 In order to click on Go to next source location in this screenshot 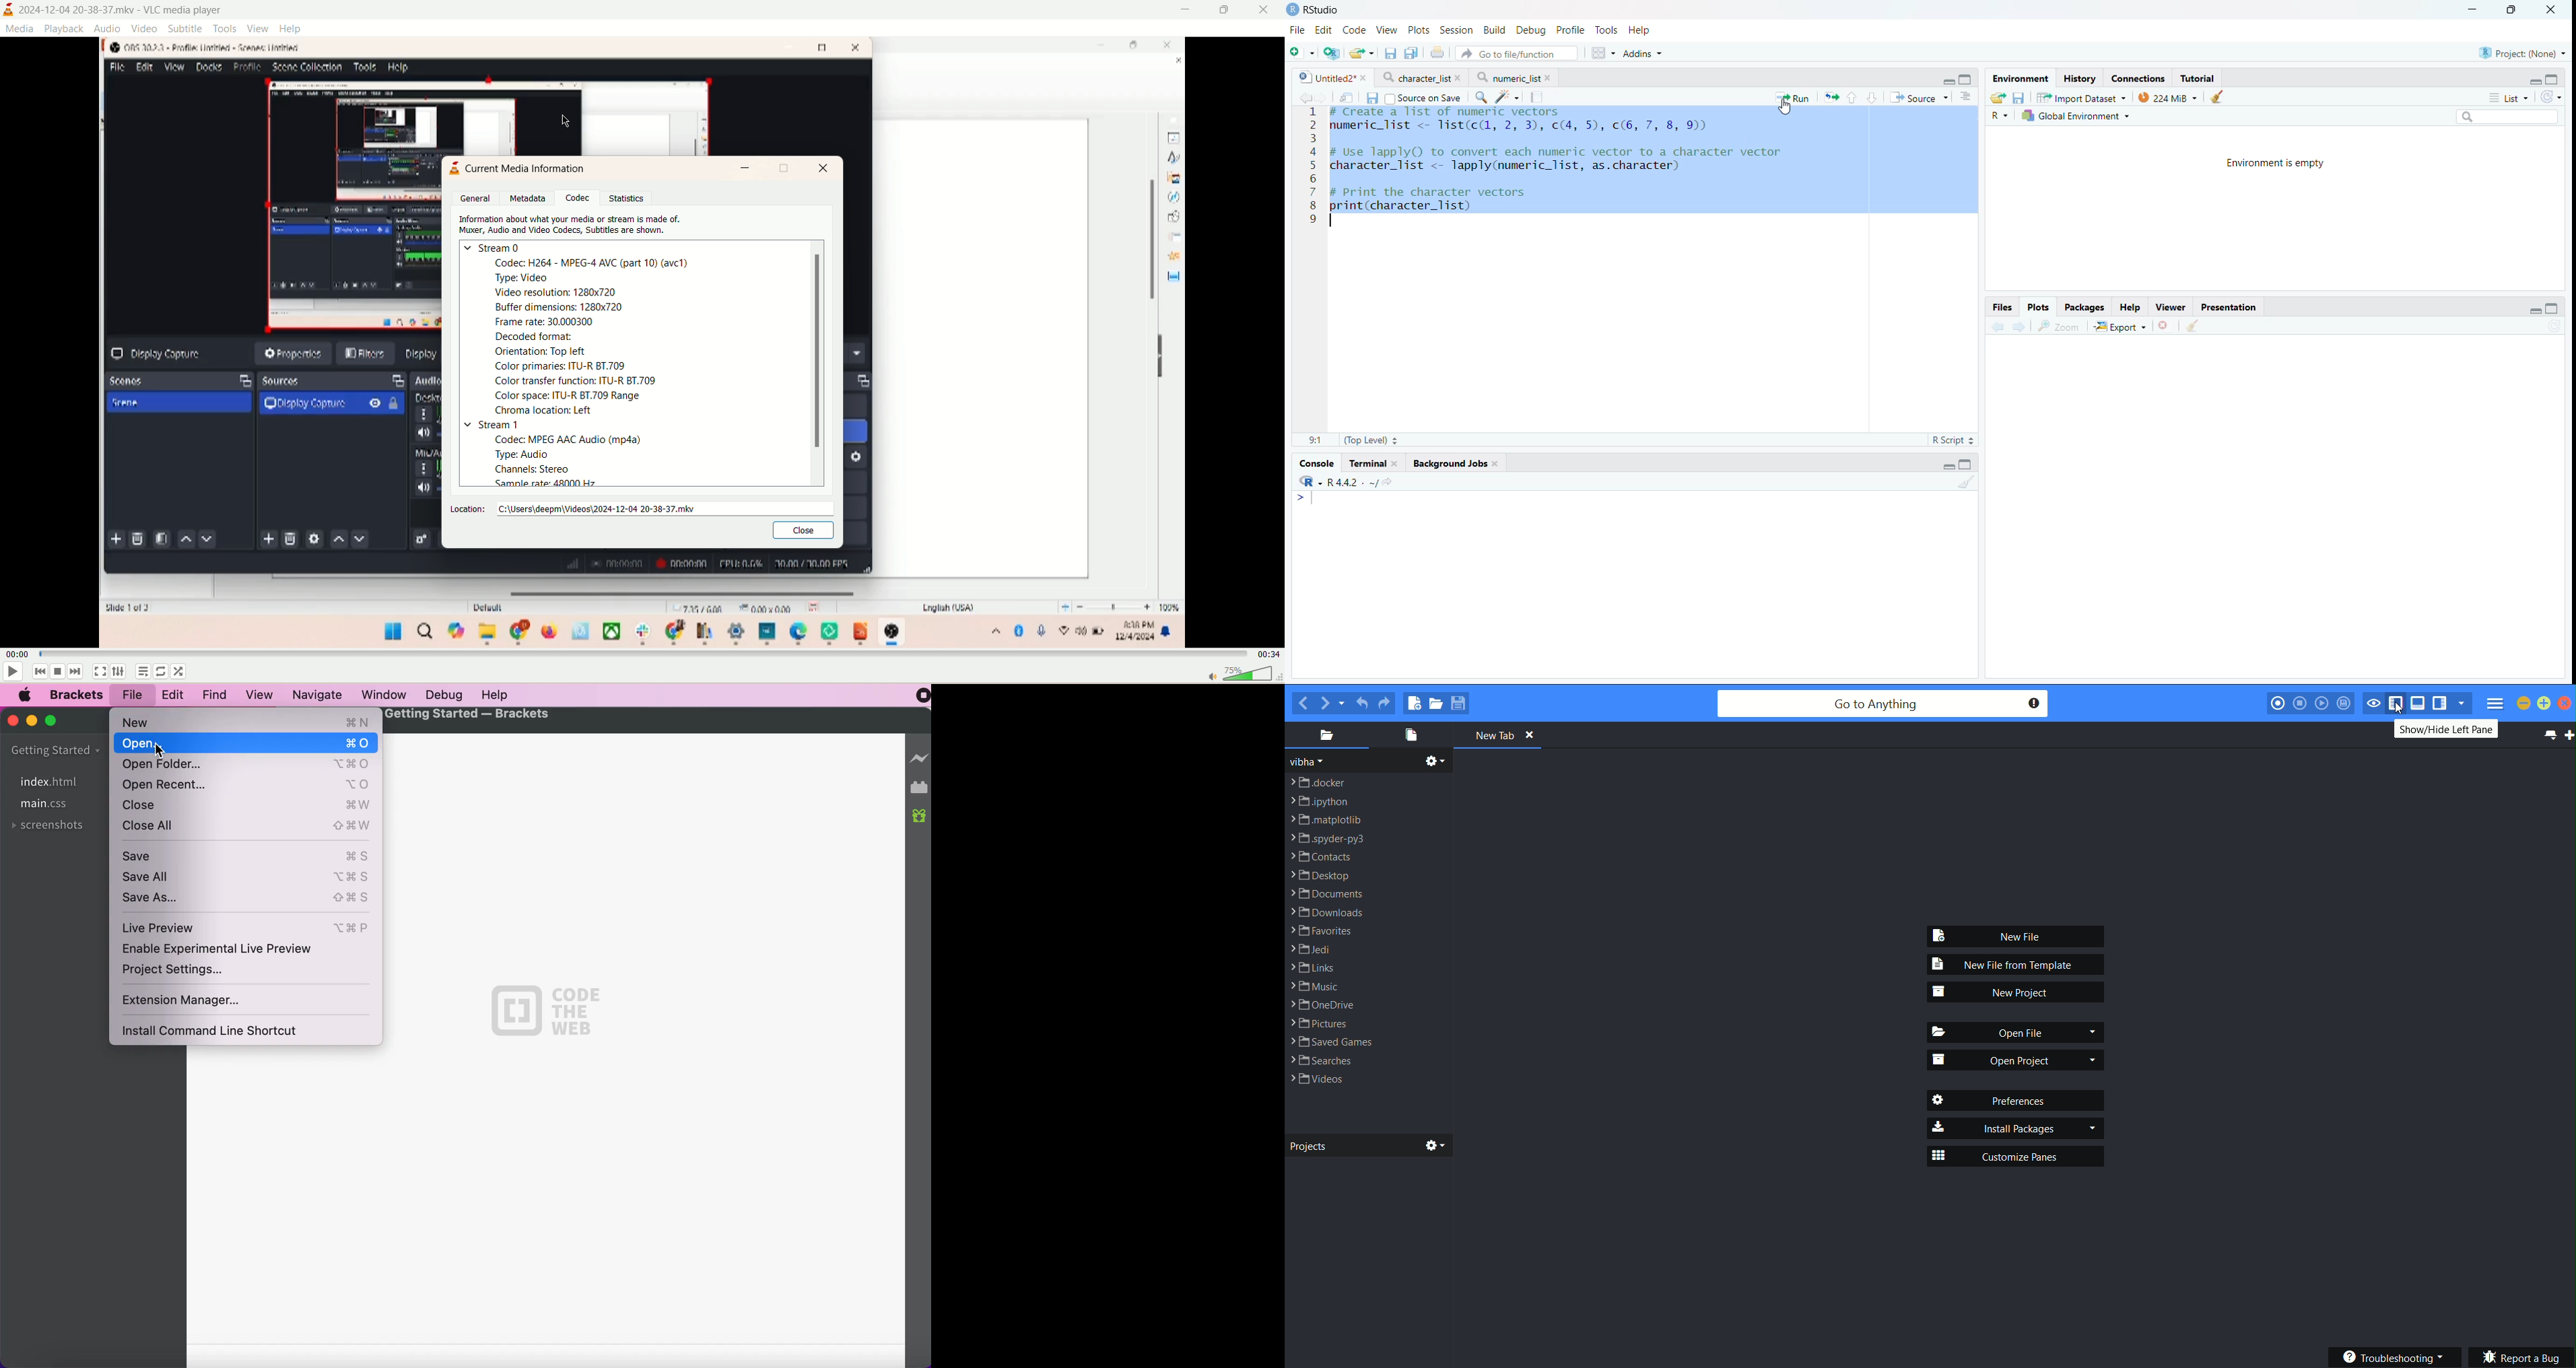, I will do `click(1321, 97)`.